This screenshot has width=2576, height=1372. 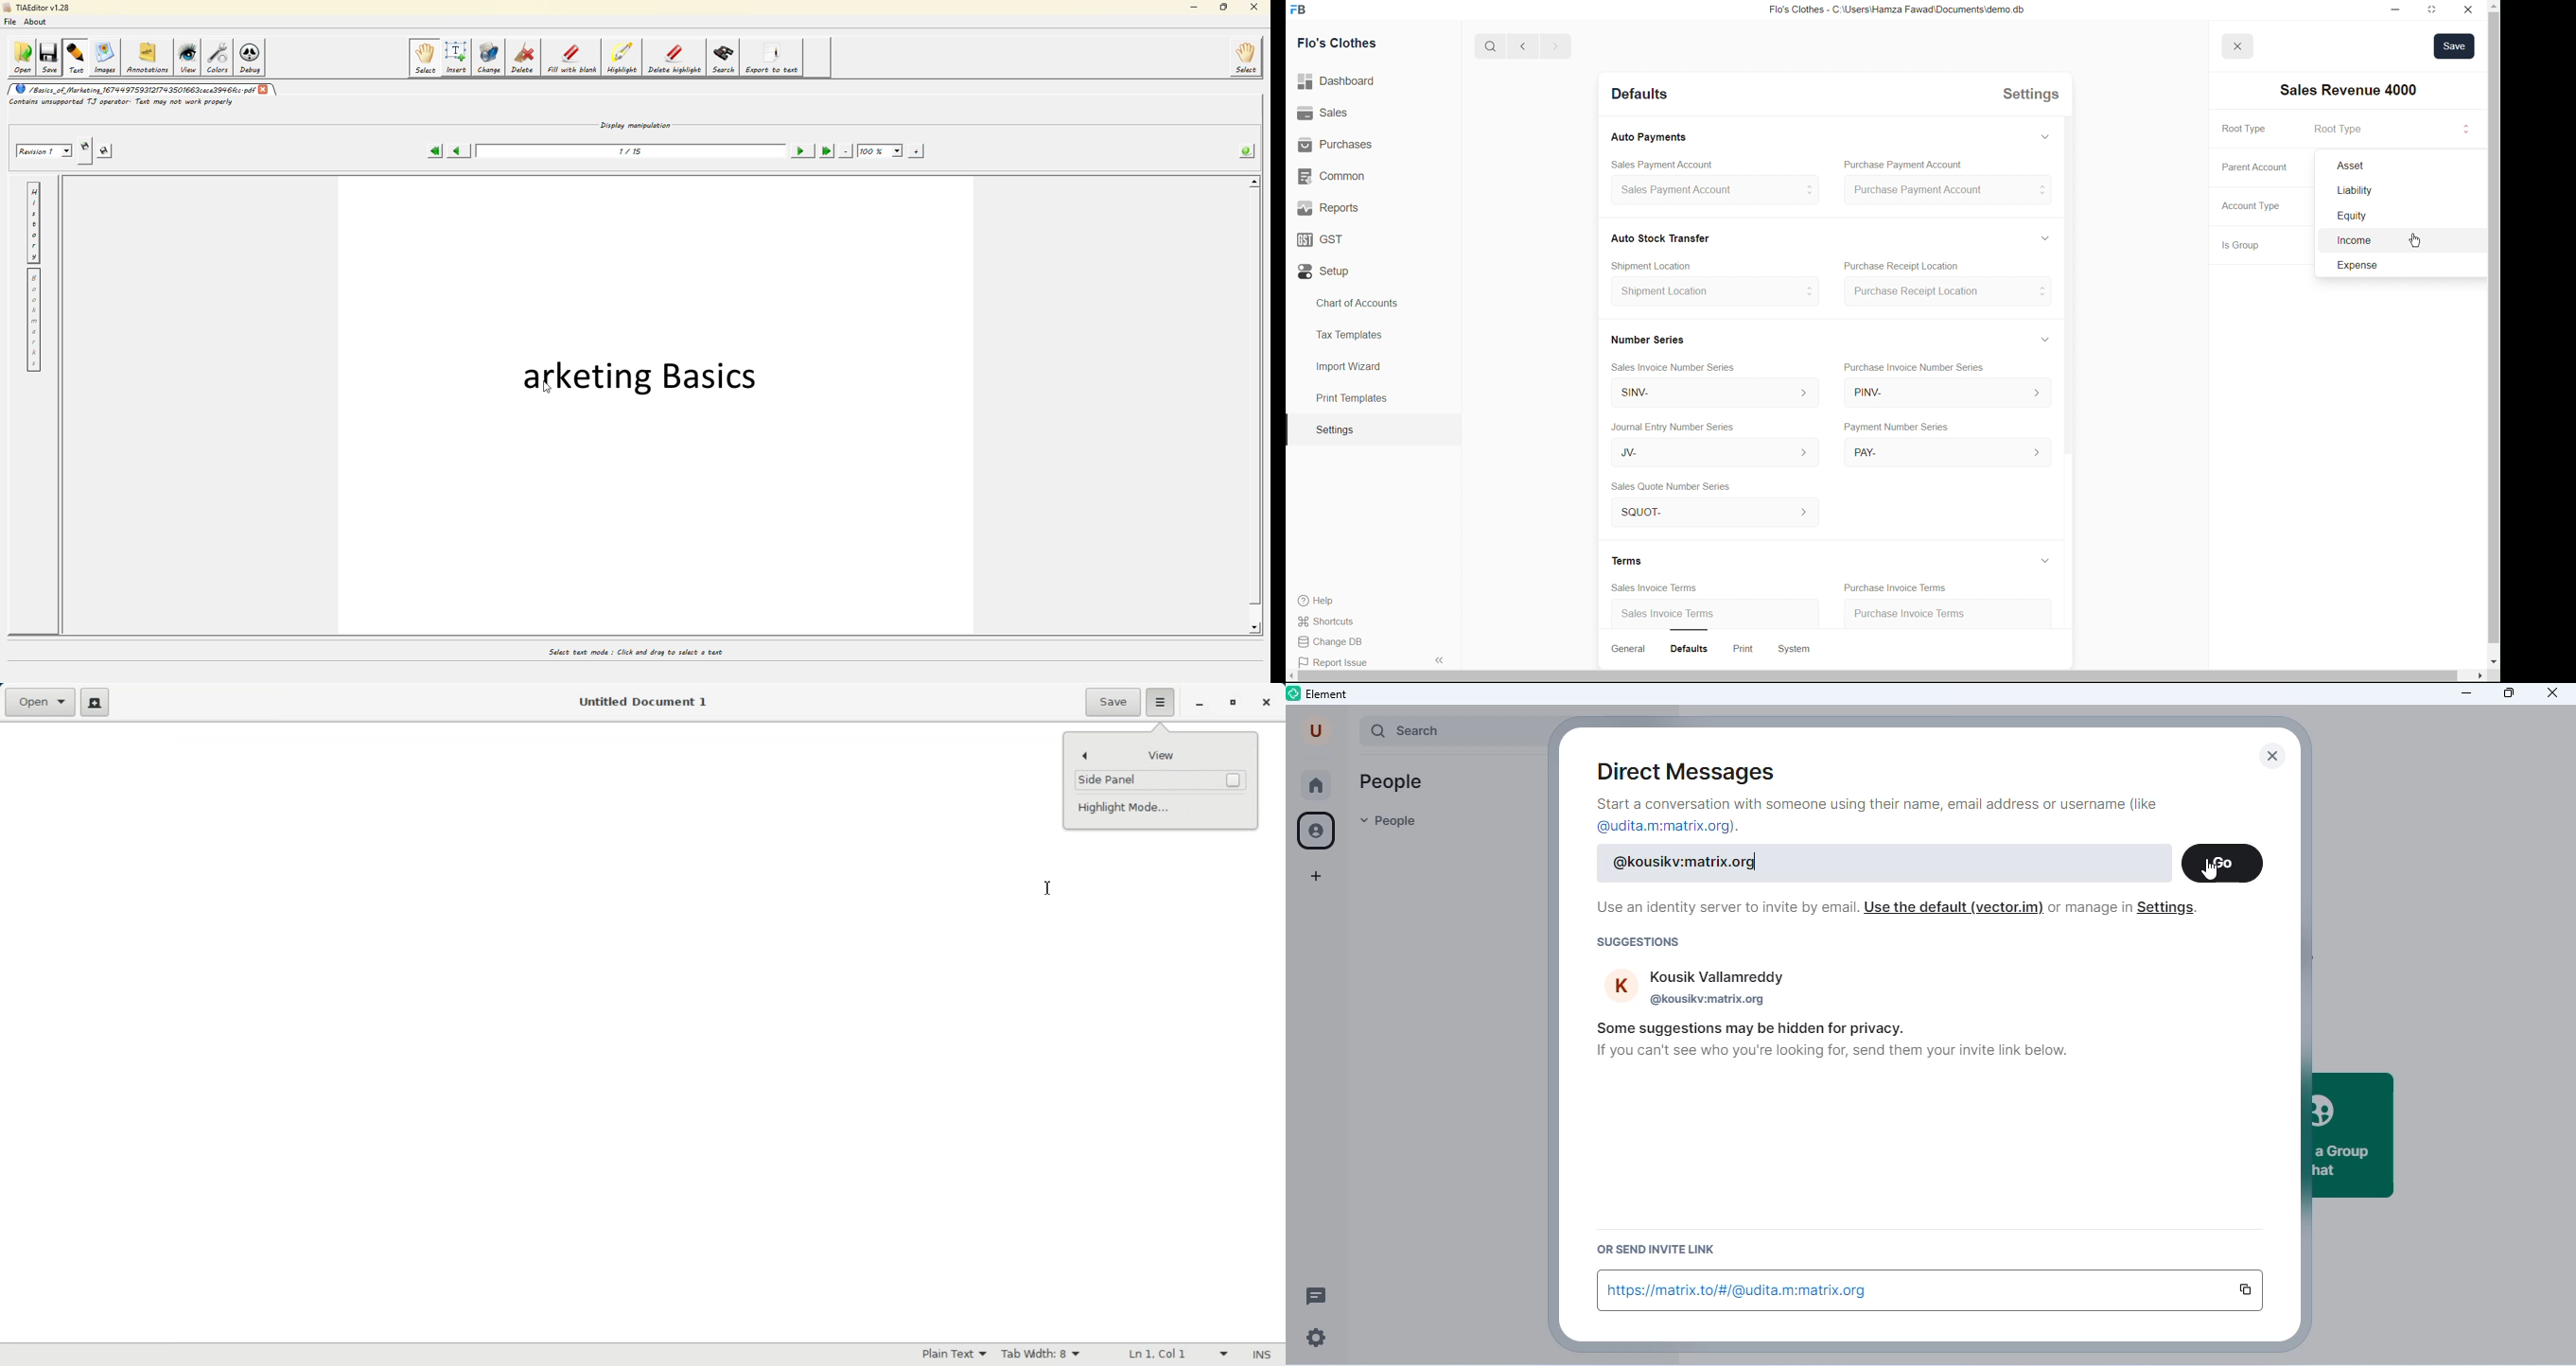 What do you see at coordinates (1334, 430) in the screenshot?
I see `Settings` at bounding box center [1334, 430].